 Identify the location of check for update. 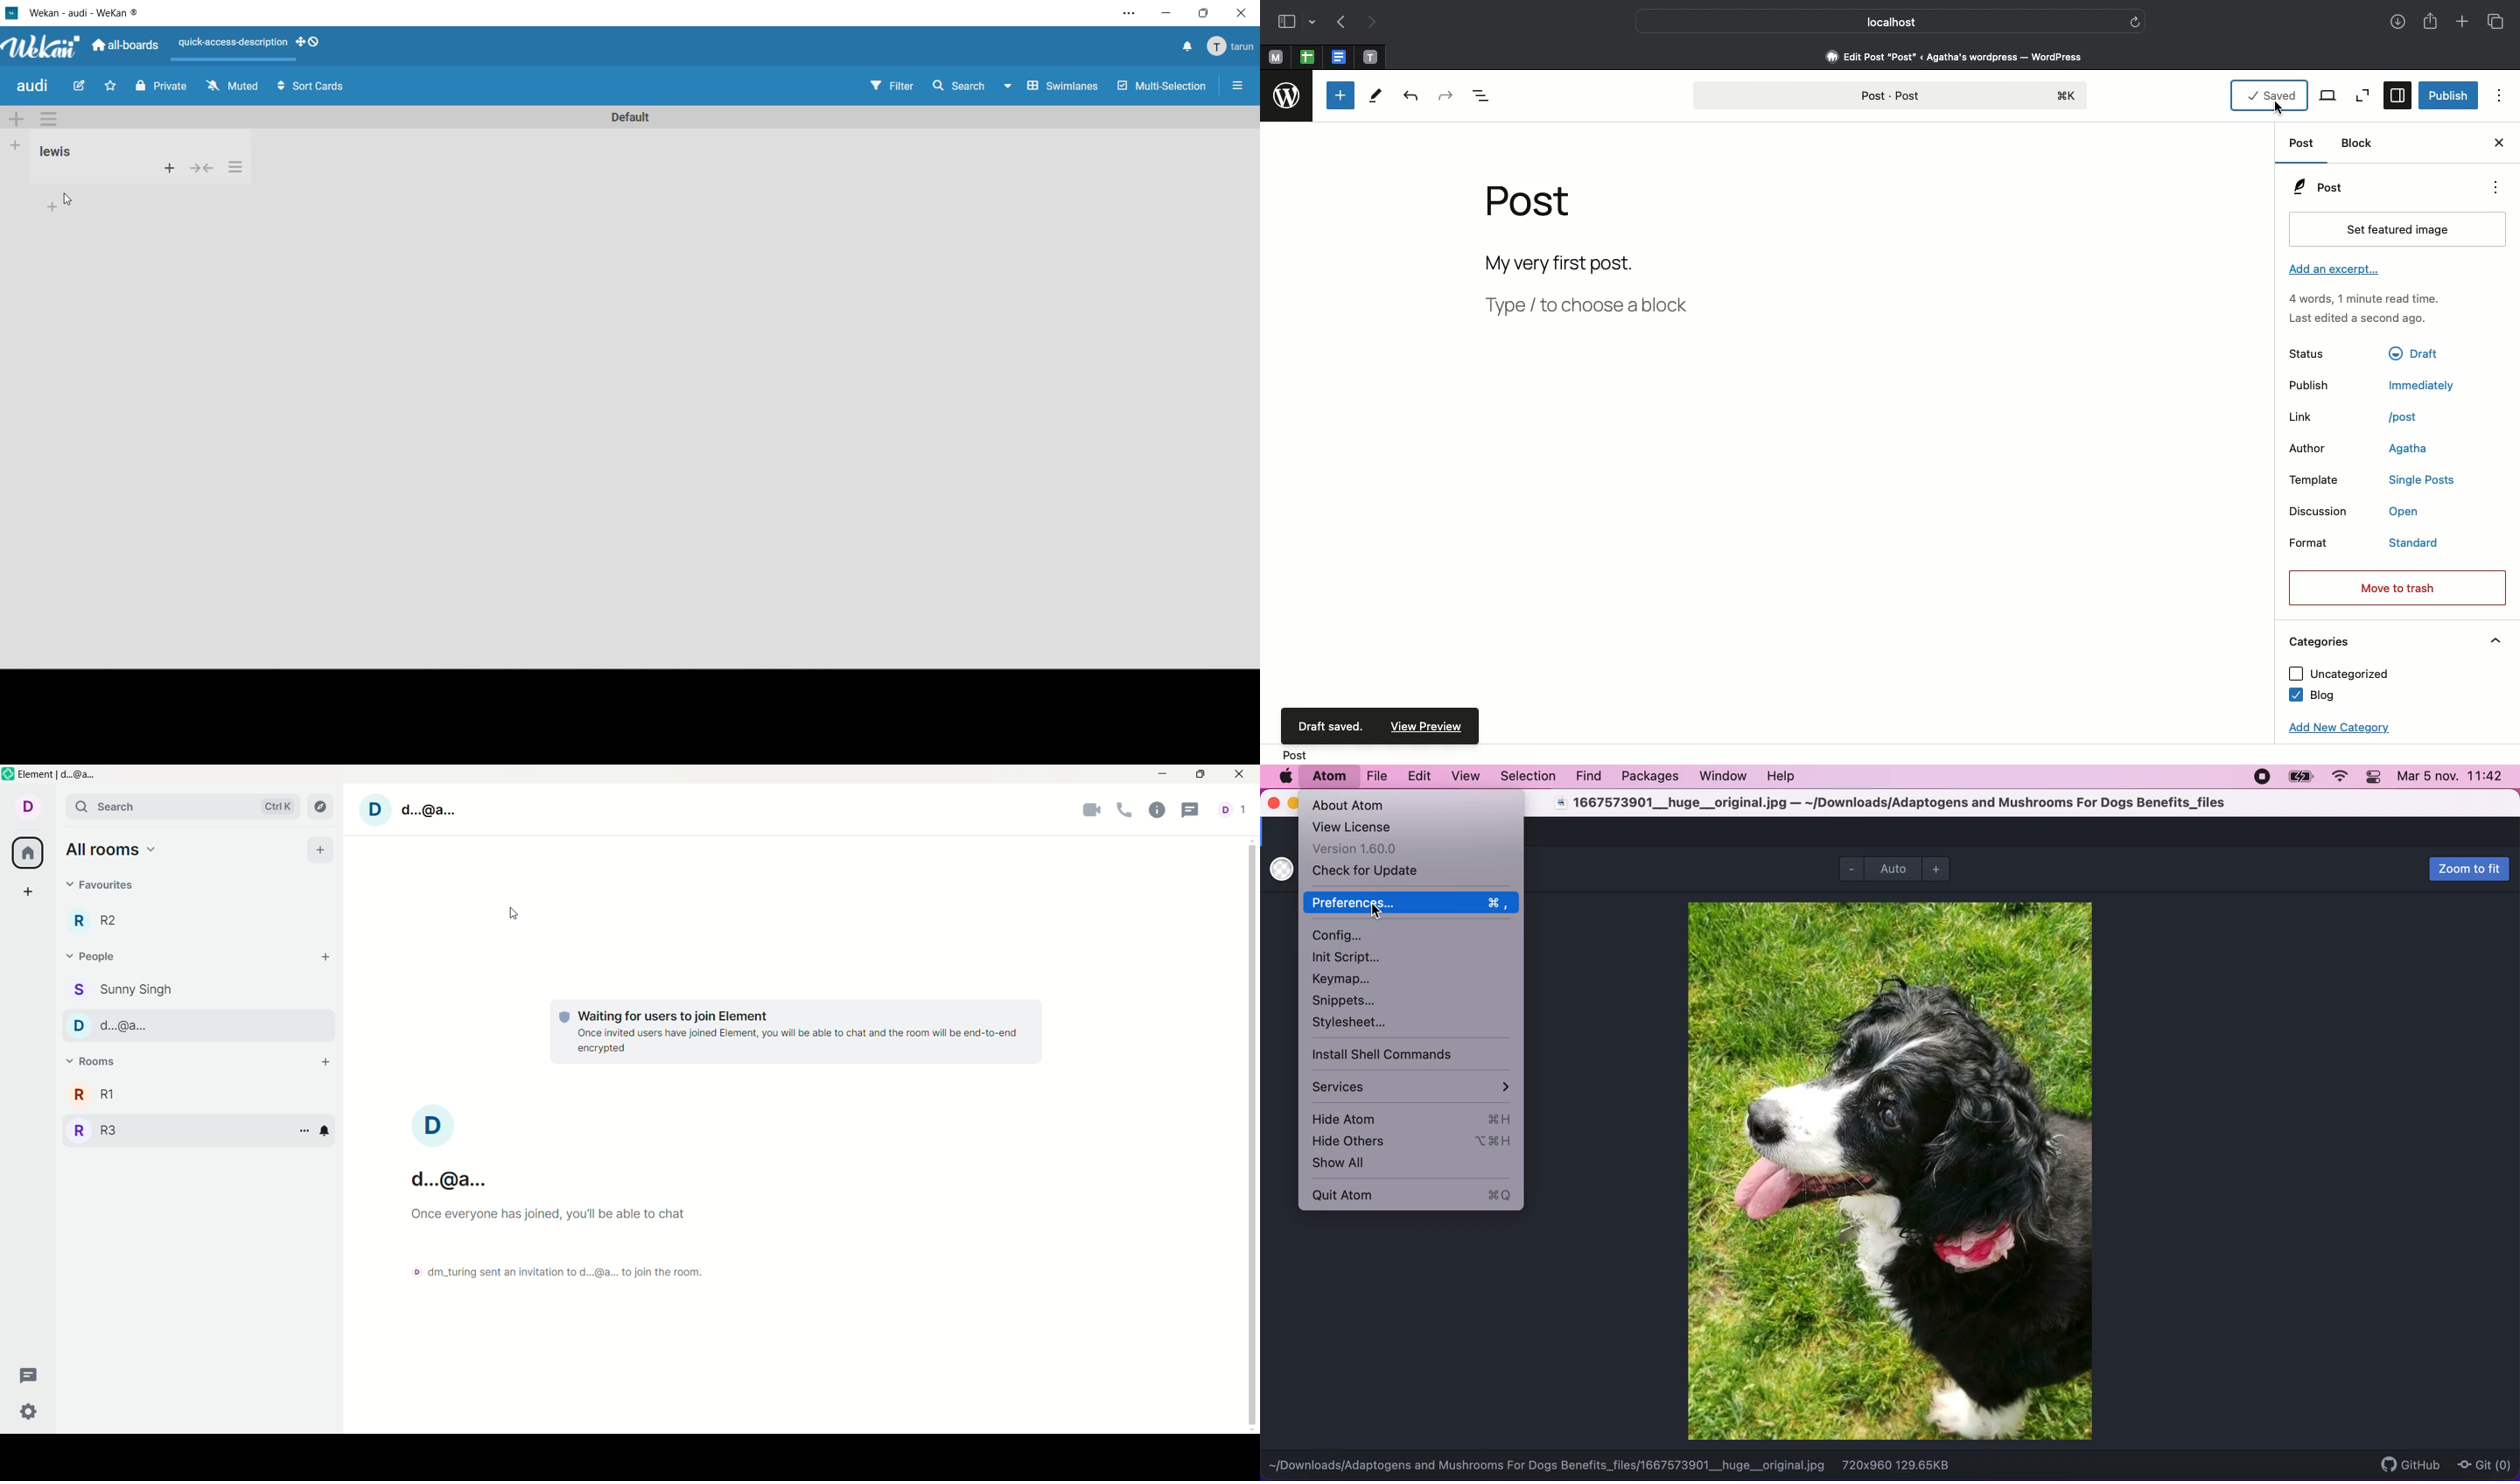
(1375, 871).